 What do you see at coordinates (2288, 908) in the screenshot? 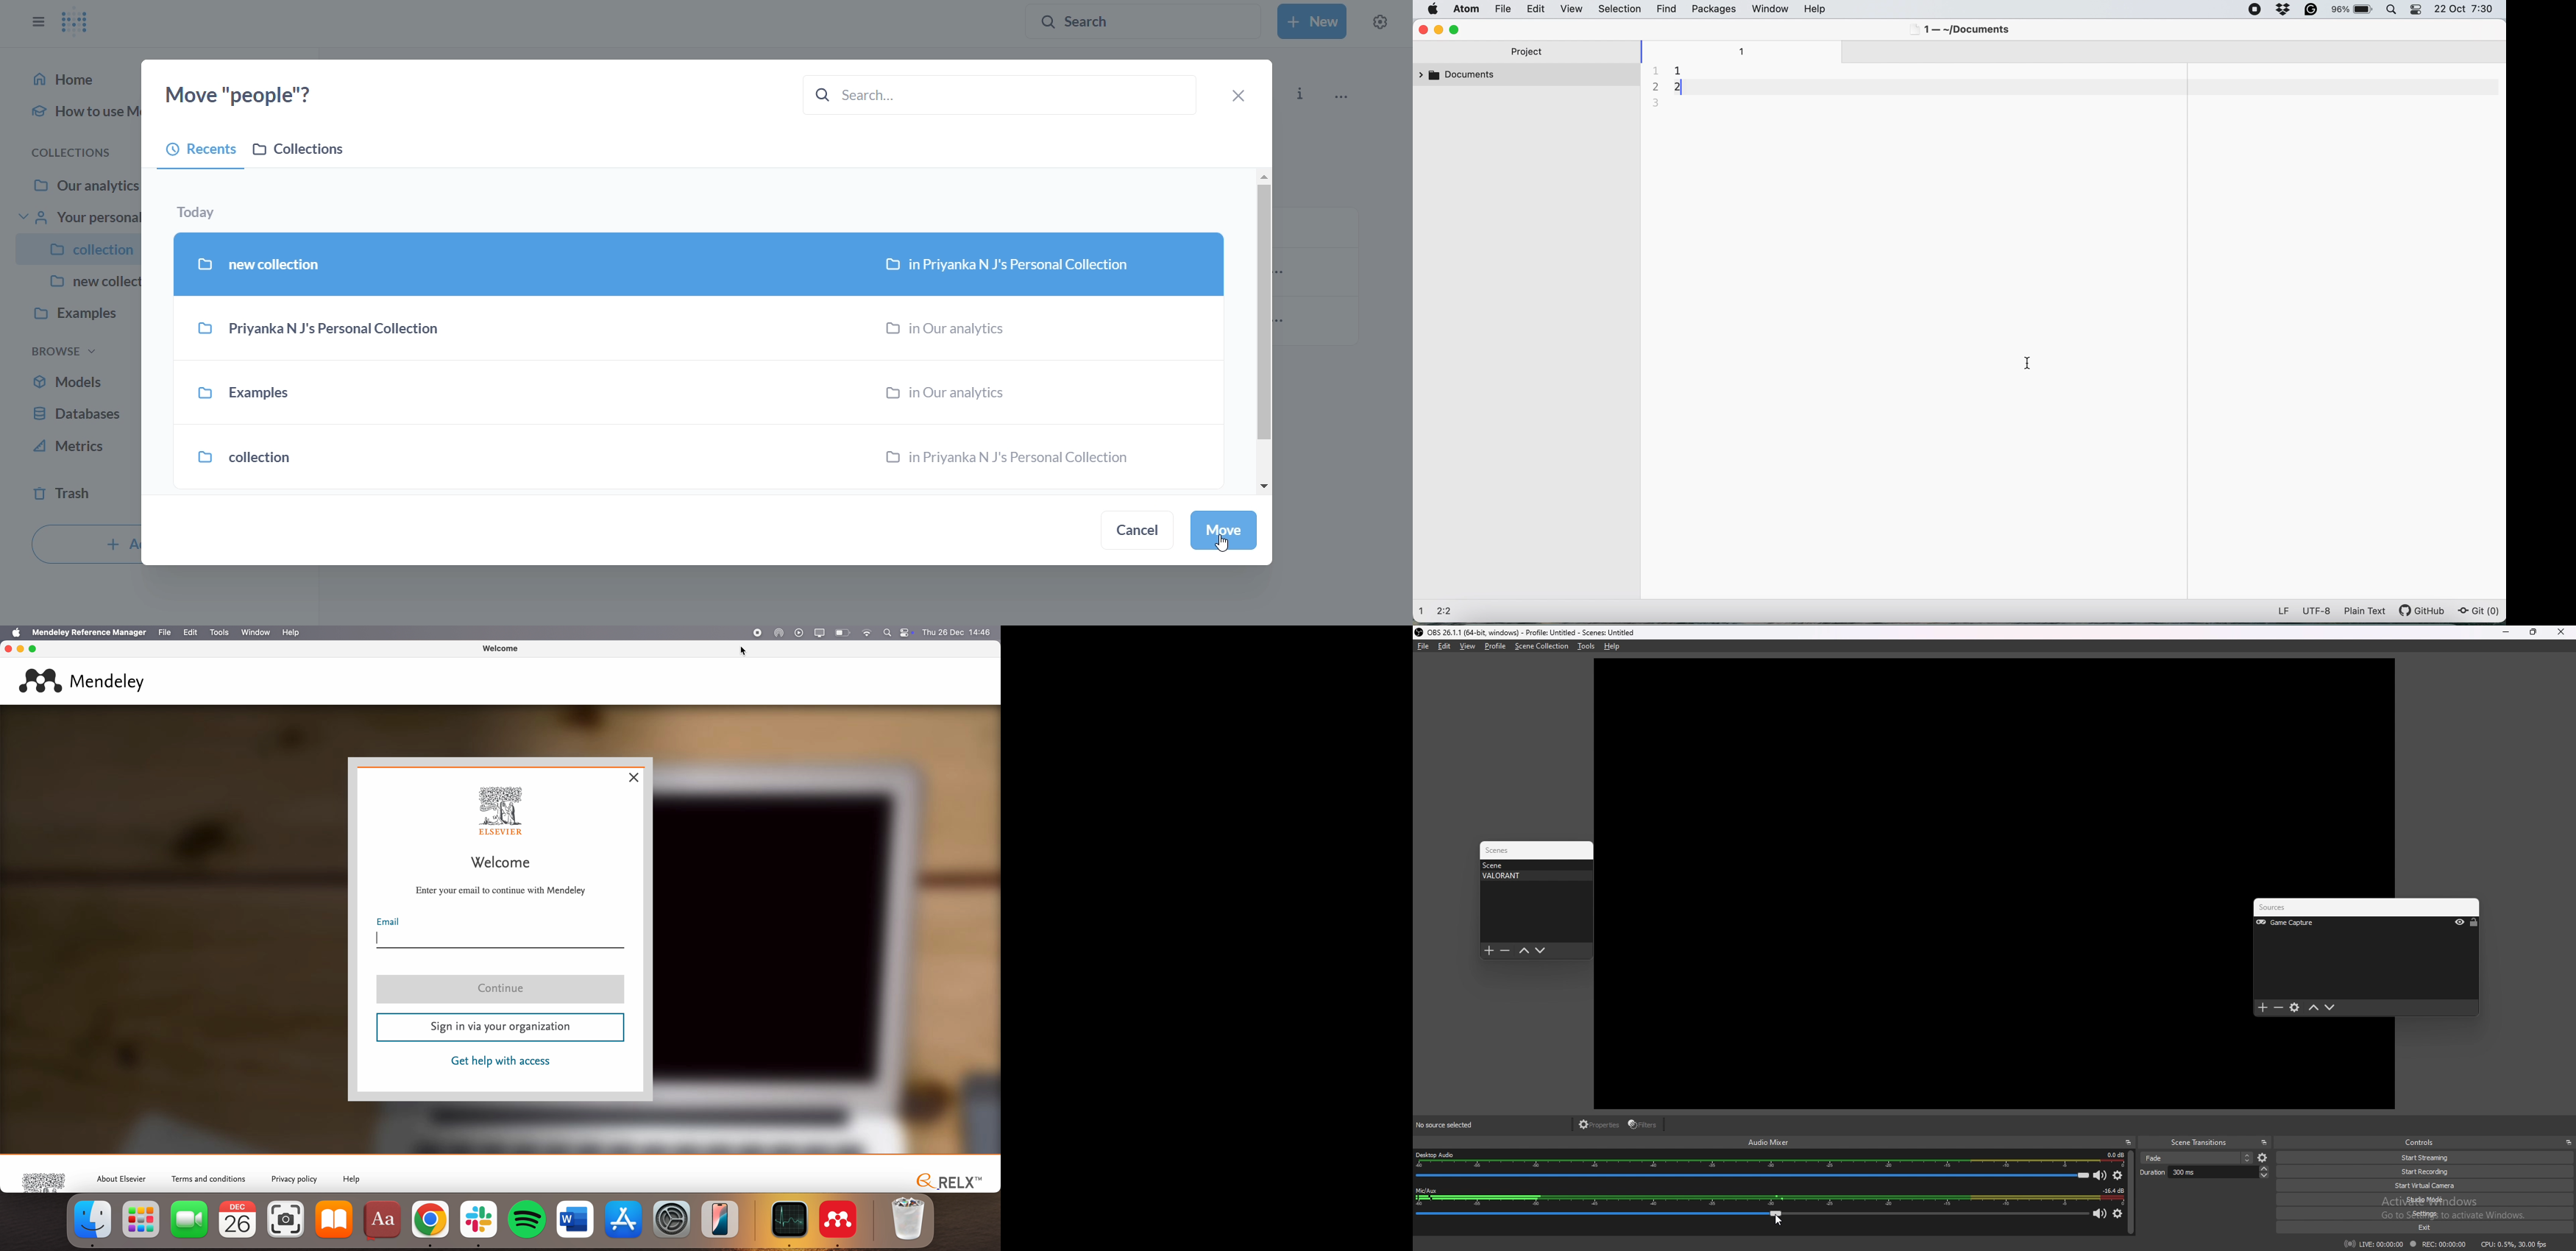
I see `sources` at bounding box center [2288, 908].